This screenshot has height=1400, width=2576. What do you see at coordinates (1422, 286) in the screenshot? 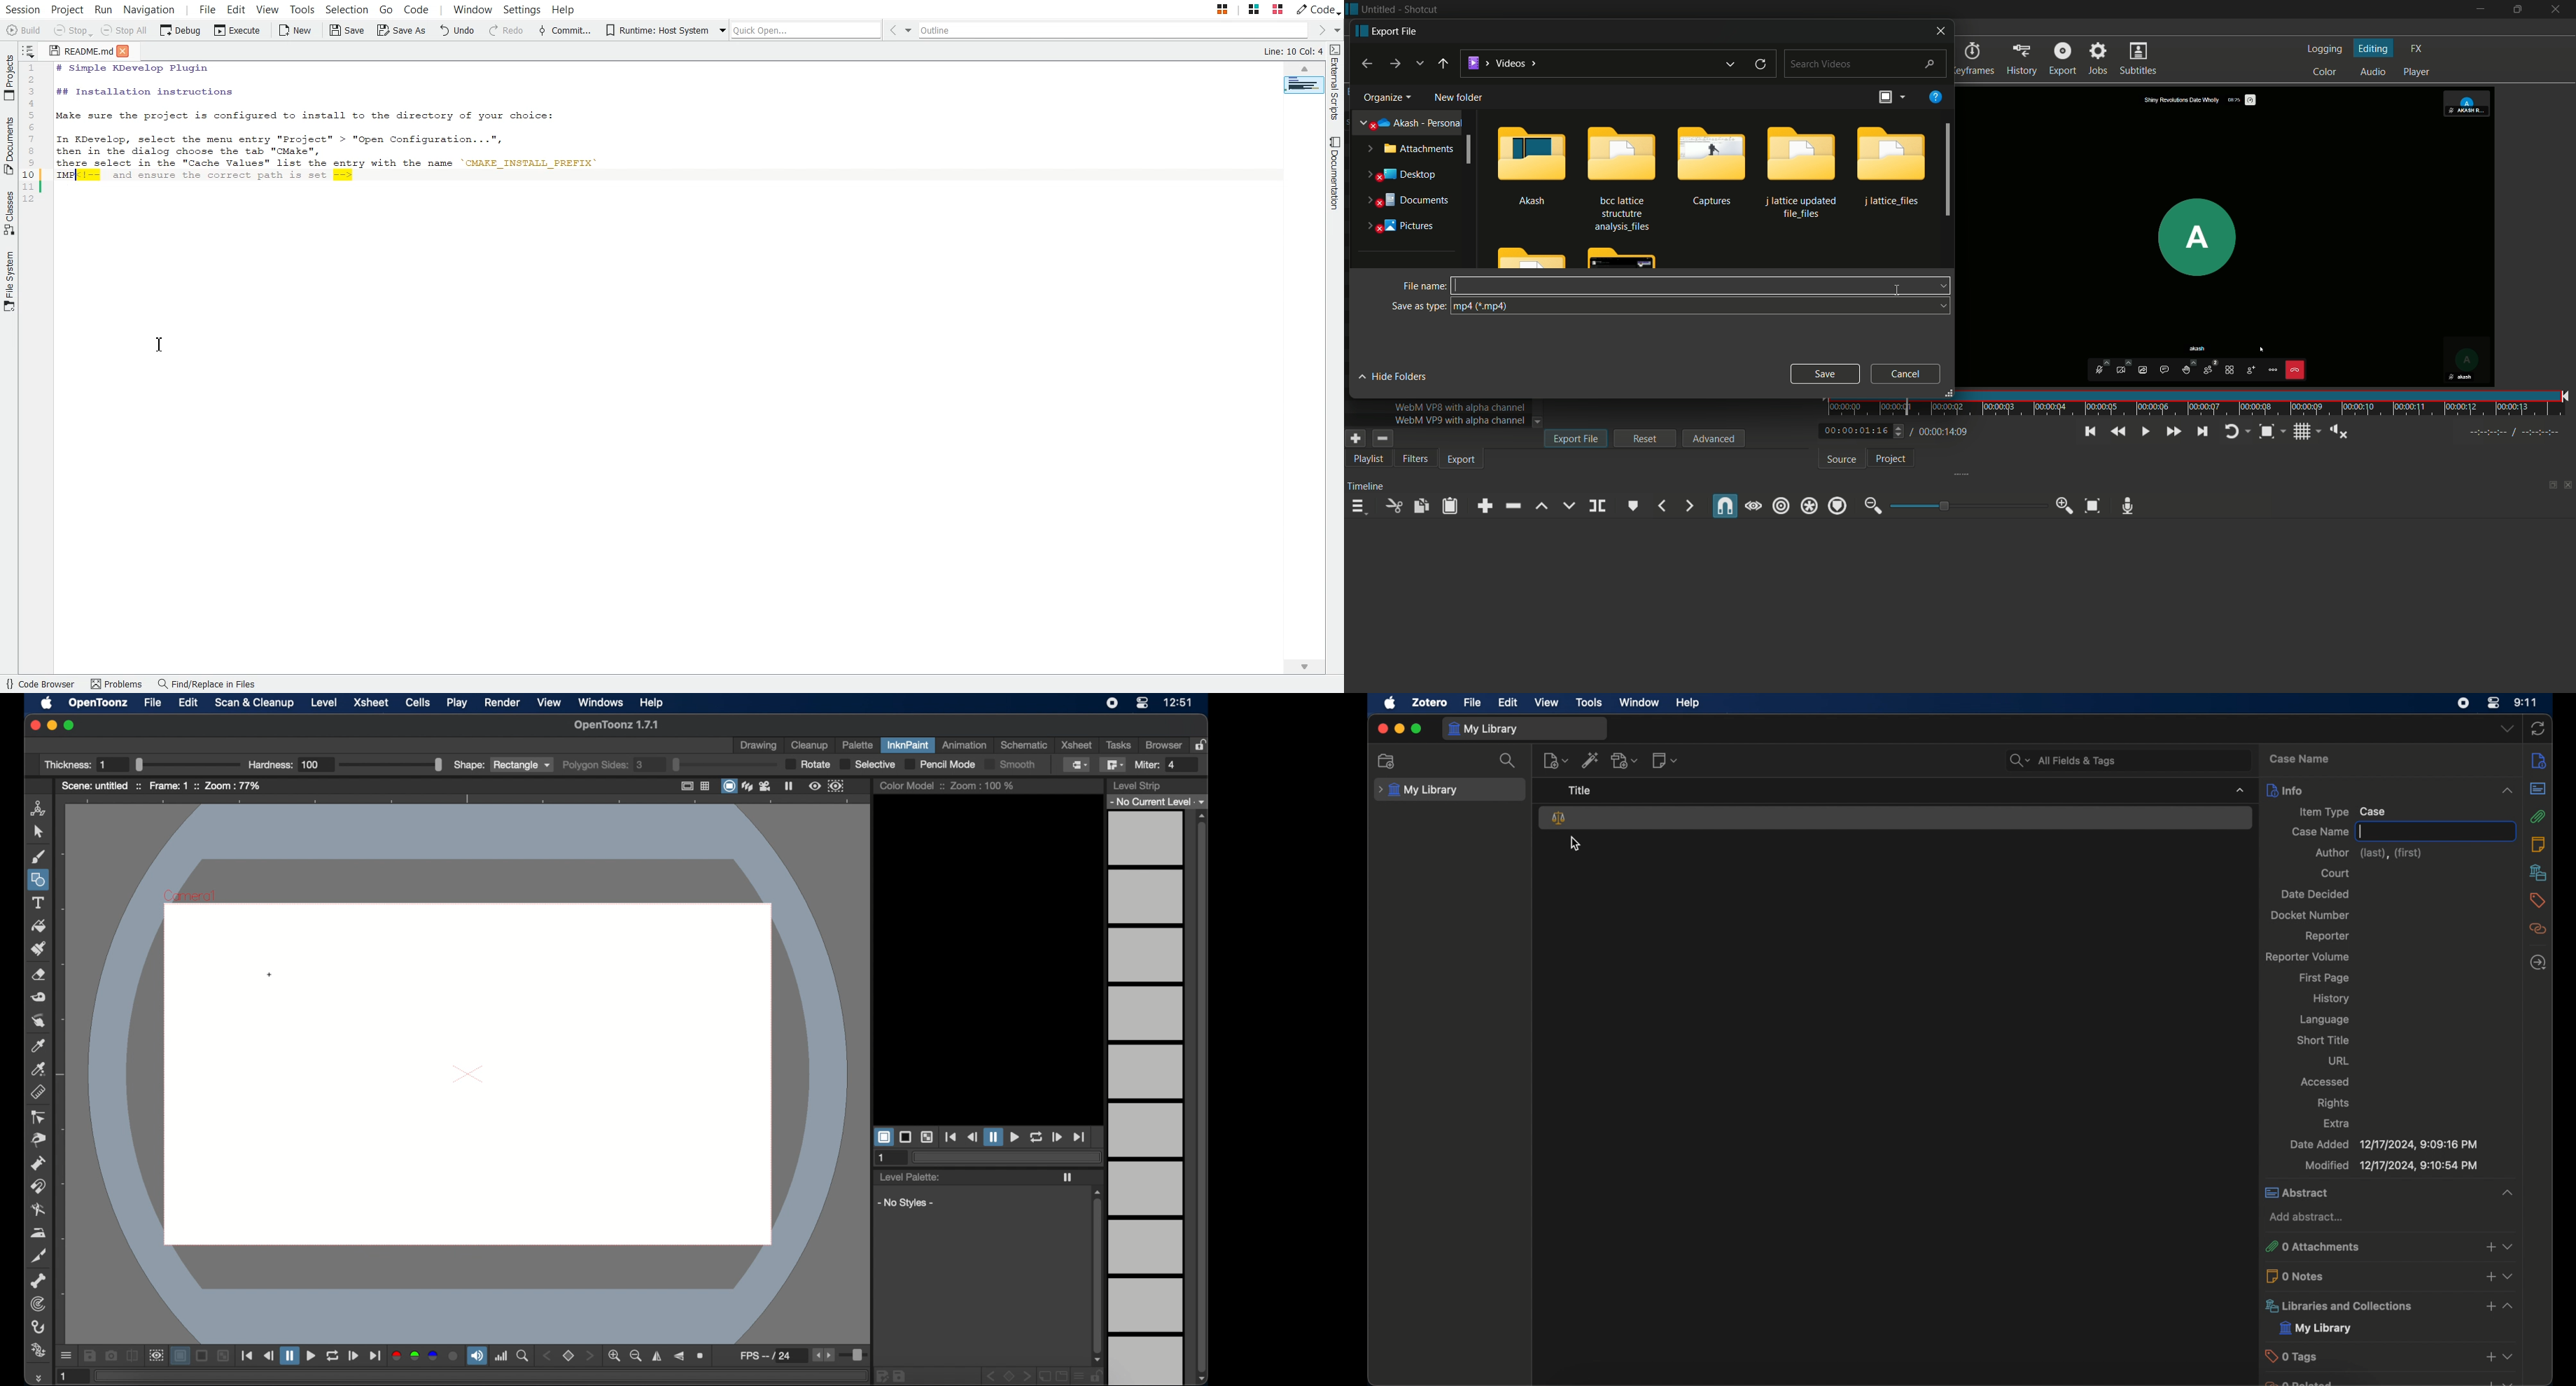
I see `file name` at bounding box center [1422, 286].